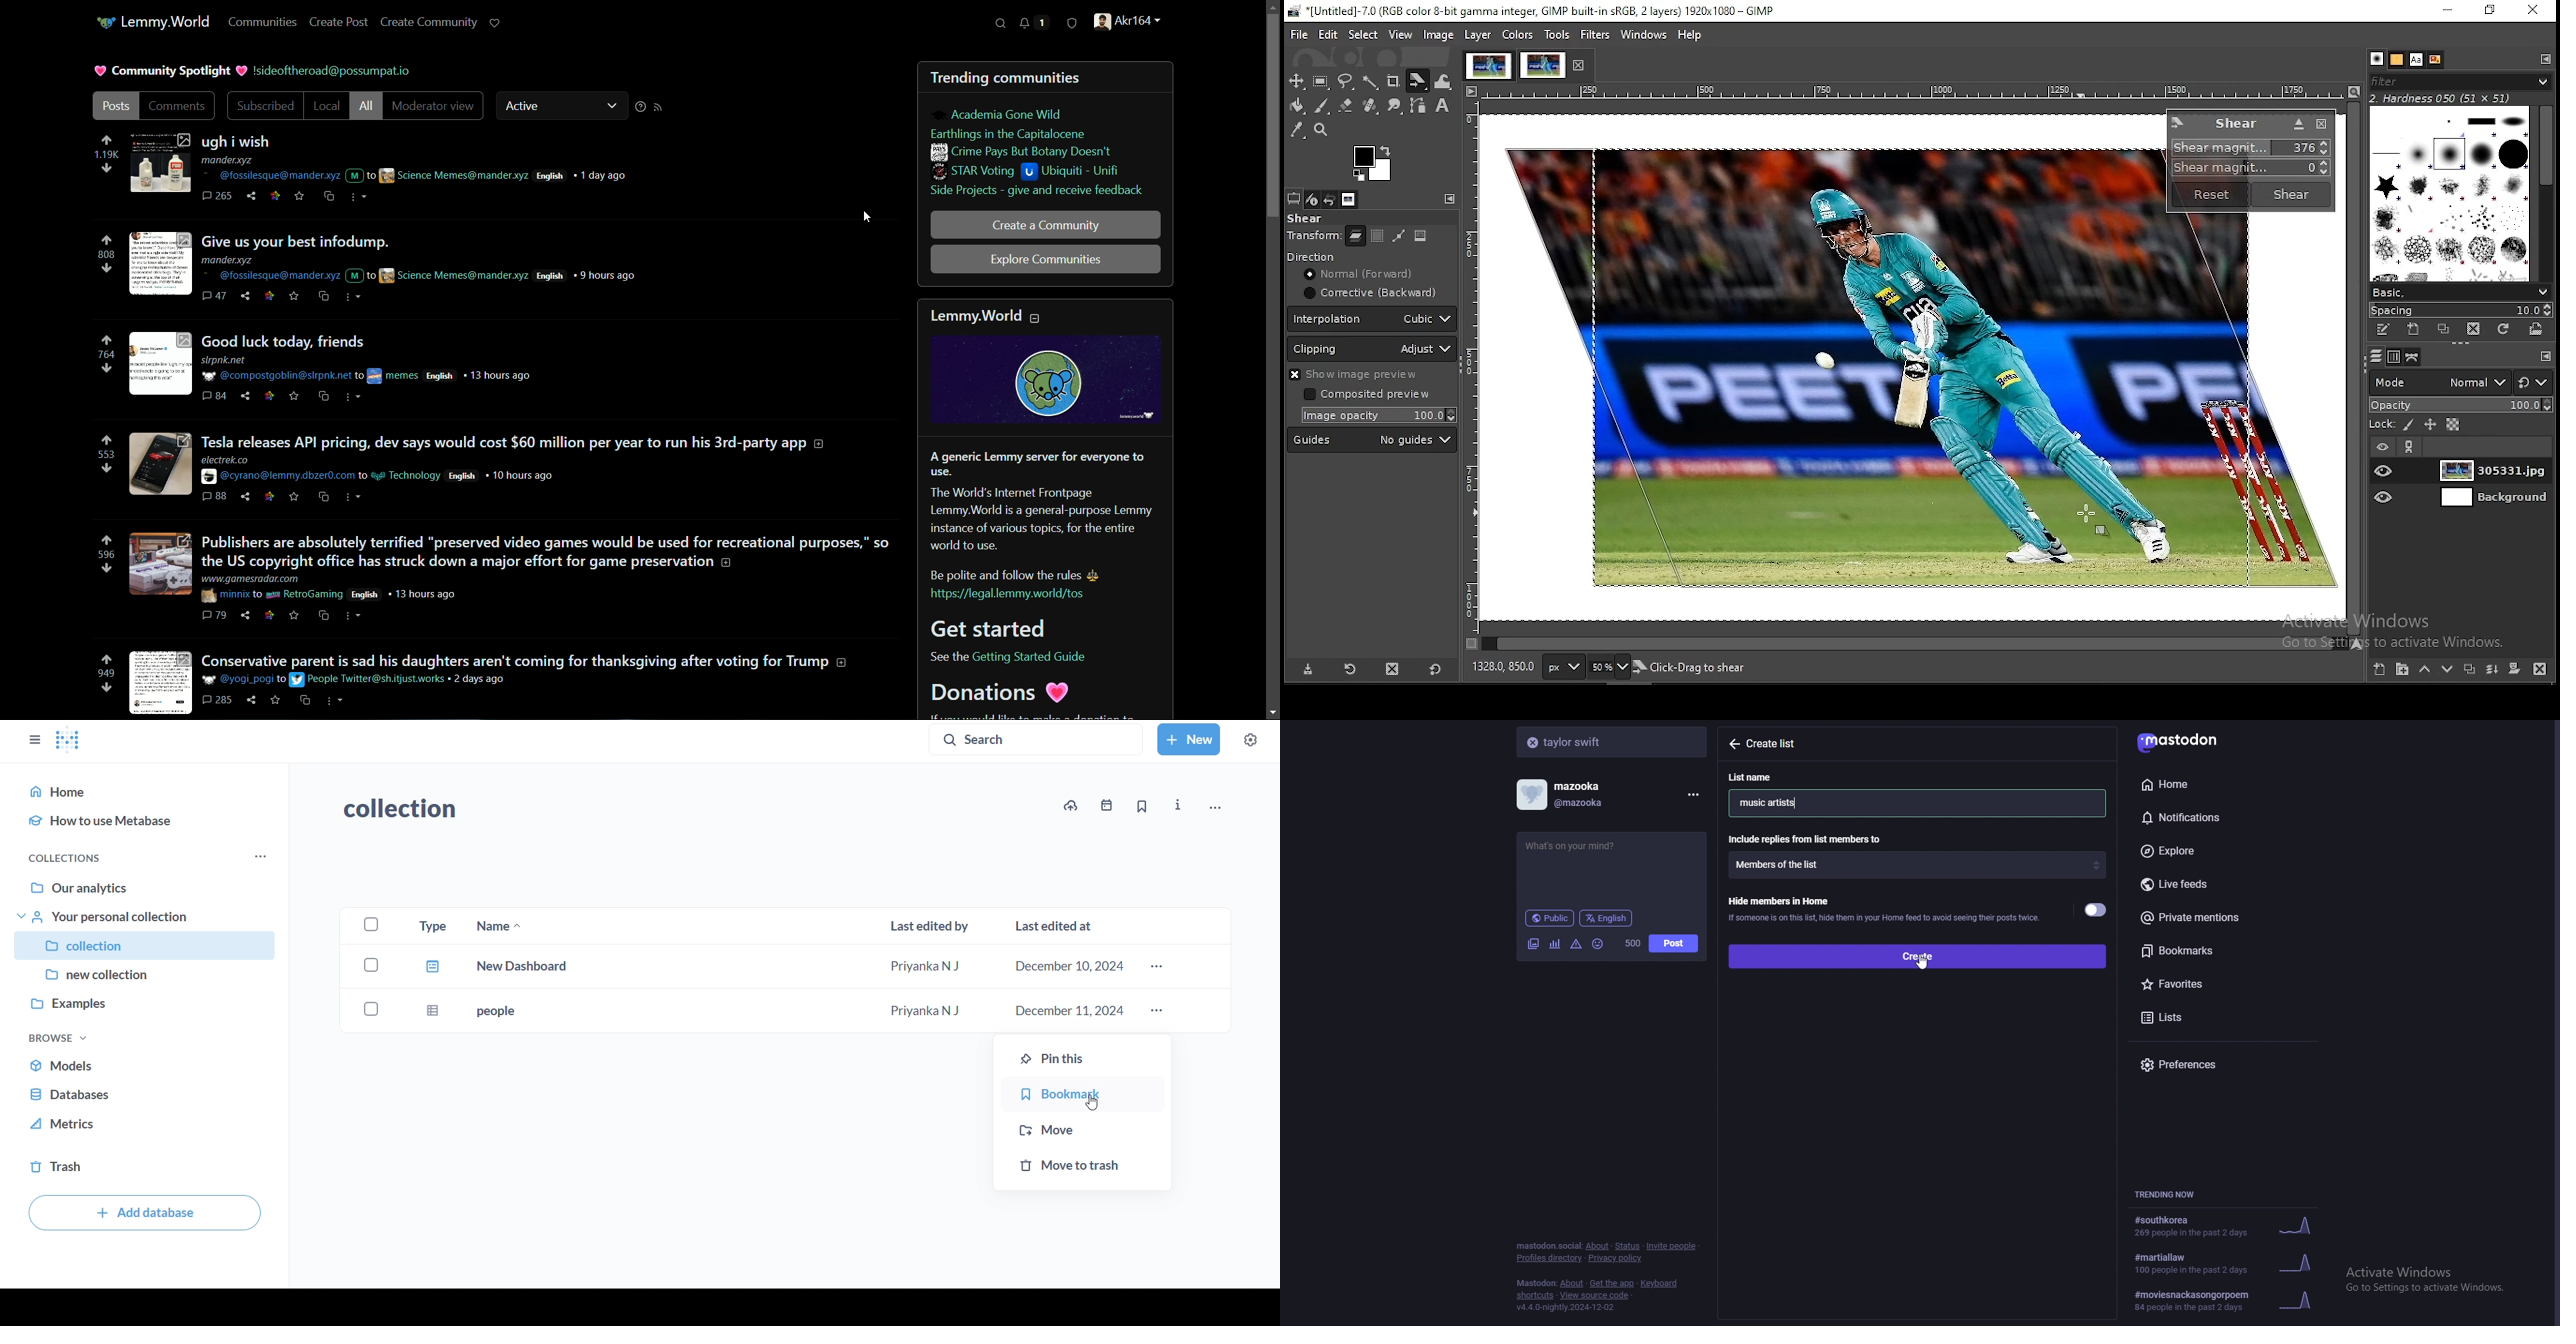 Image resolution: width=2576 pixels, height=1344 pixels. Describe the element at coordinates (2247, 169) in the screenshot. I see `shear magnitude` at that location.